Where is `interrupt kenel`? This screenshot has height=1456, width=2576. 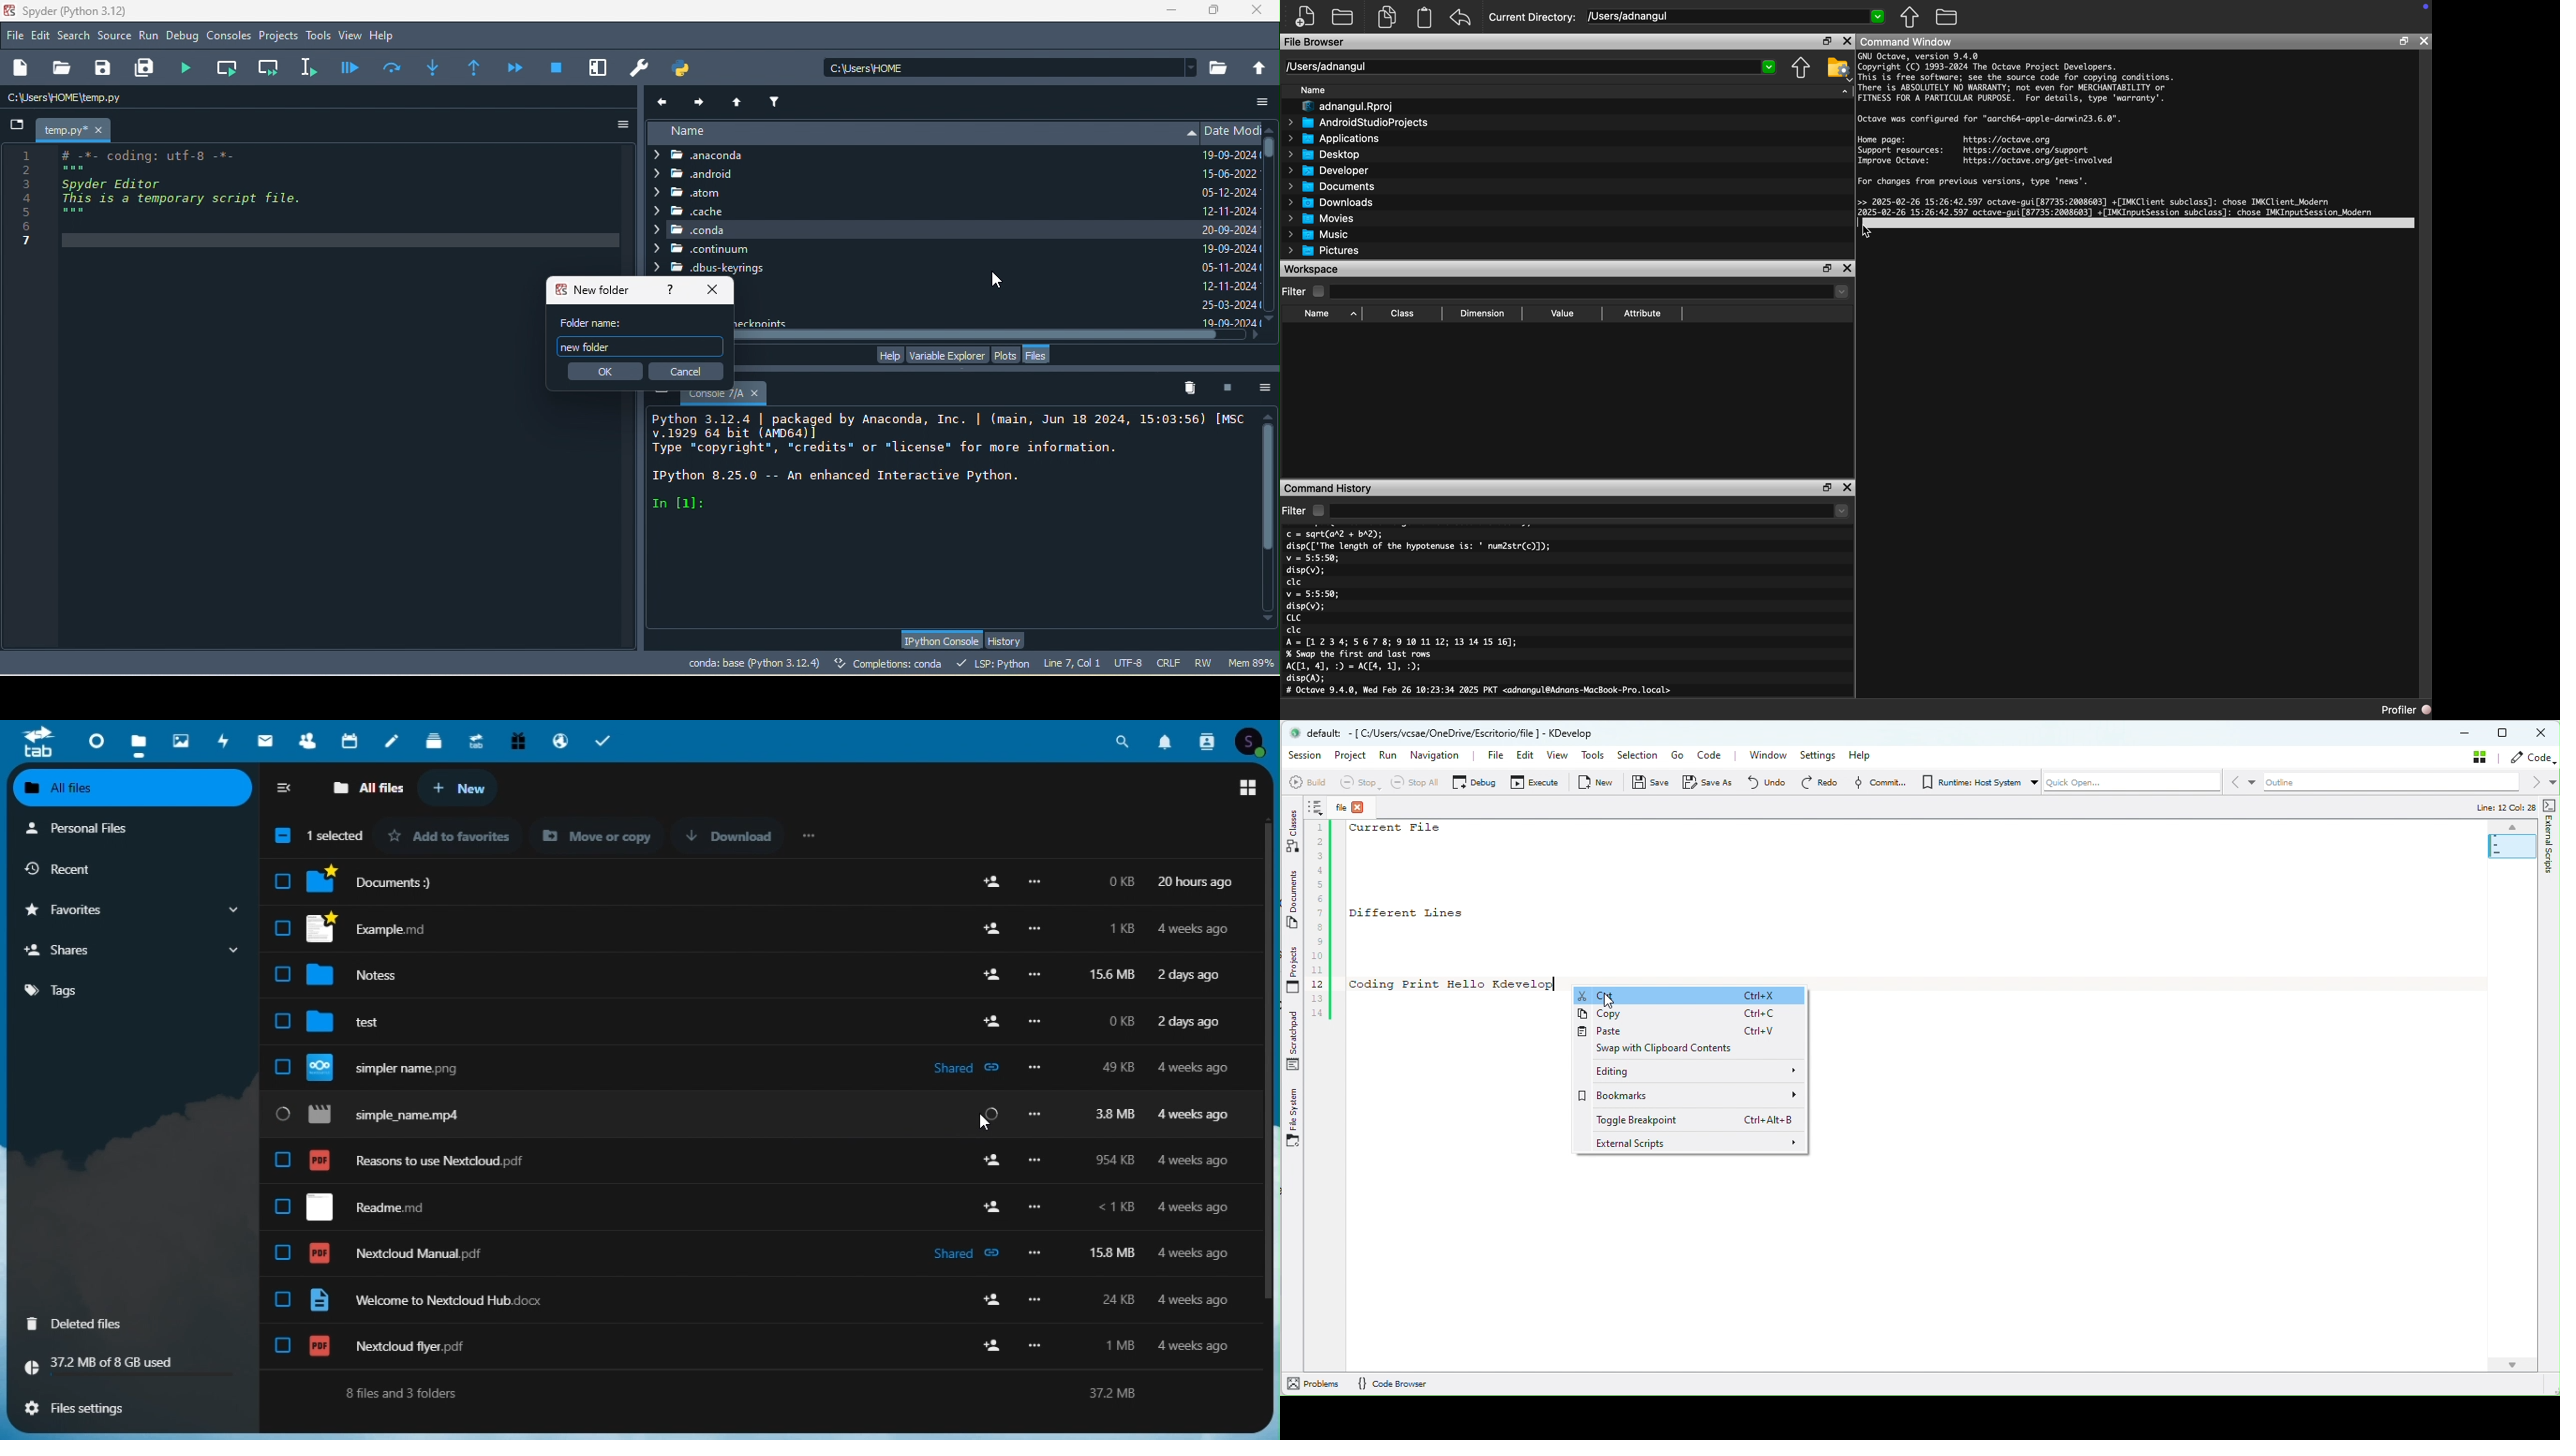
interrupt kenel is located at coordinates (1231, 387).